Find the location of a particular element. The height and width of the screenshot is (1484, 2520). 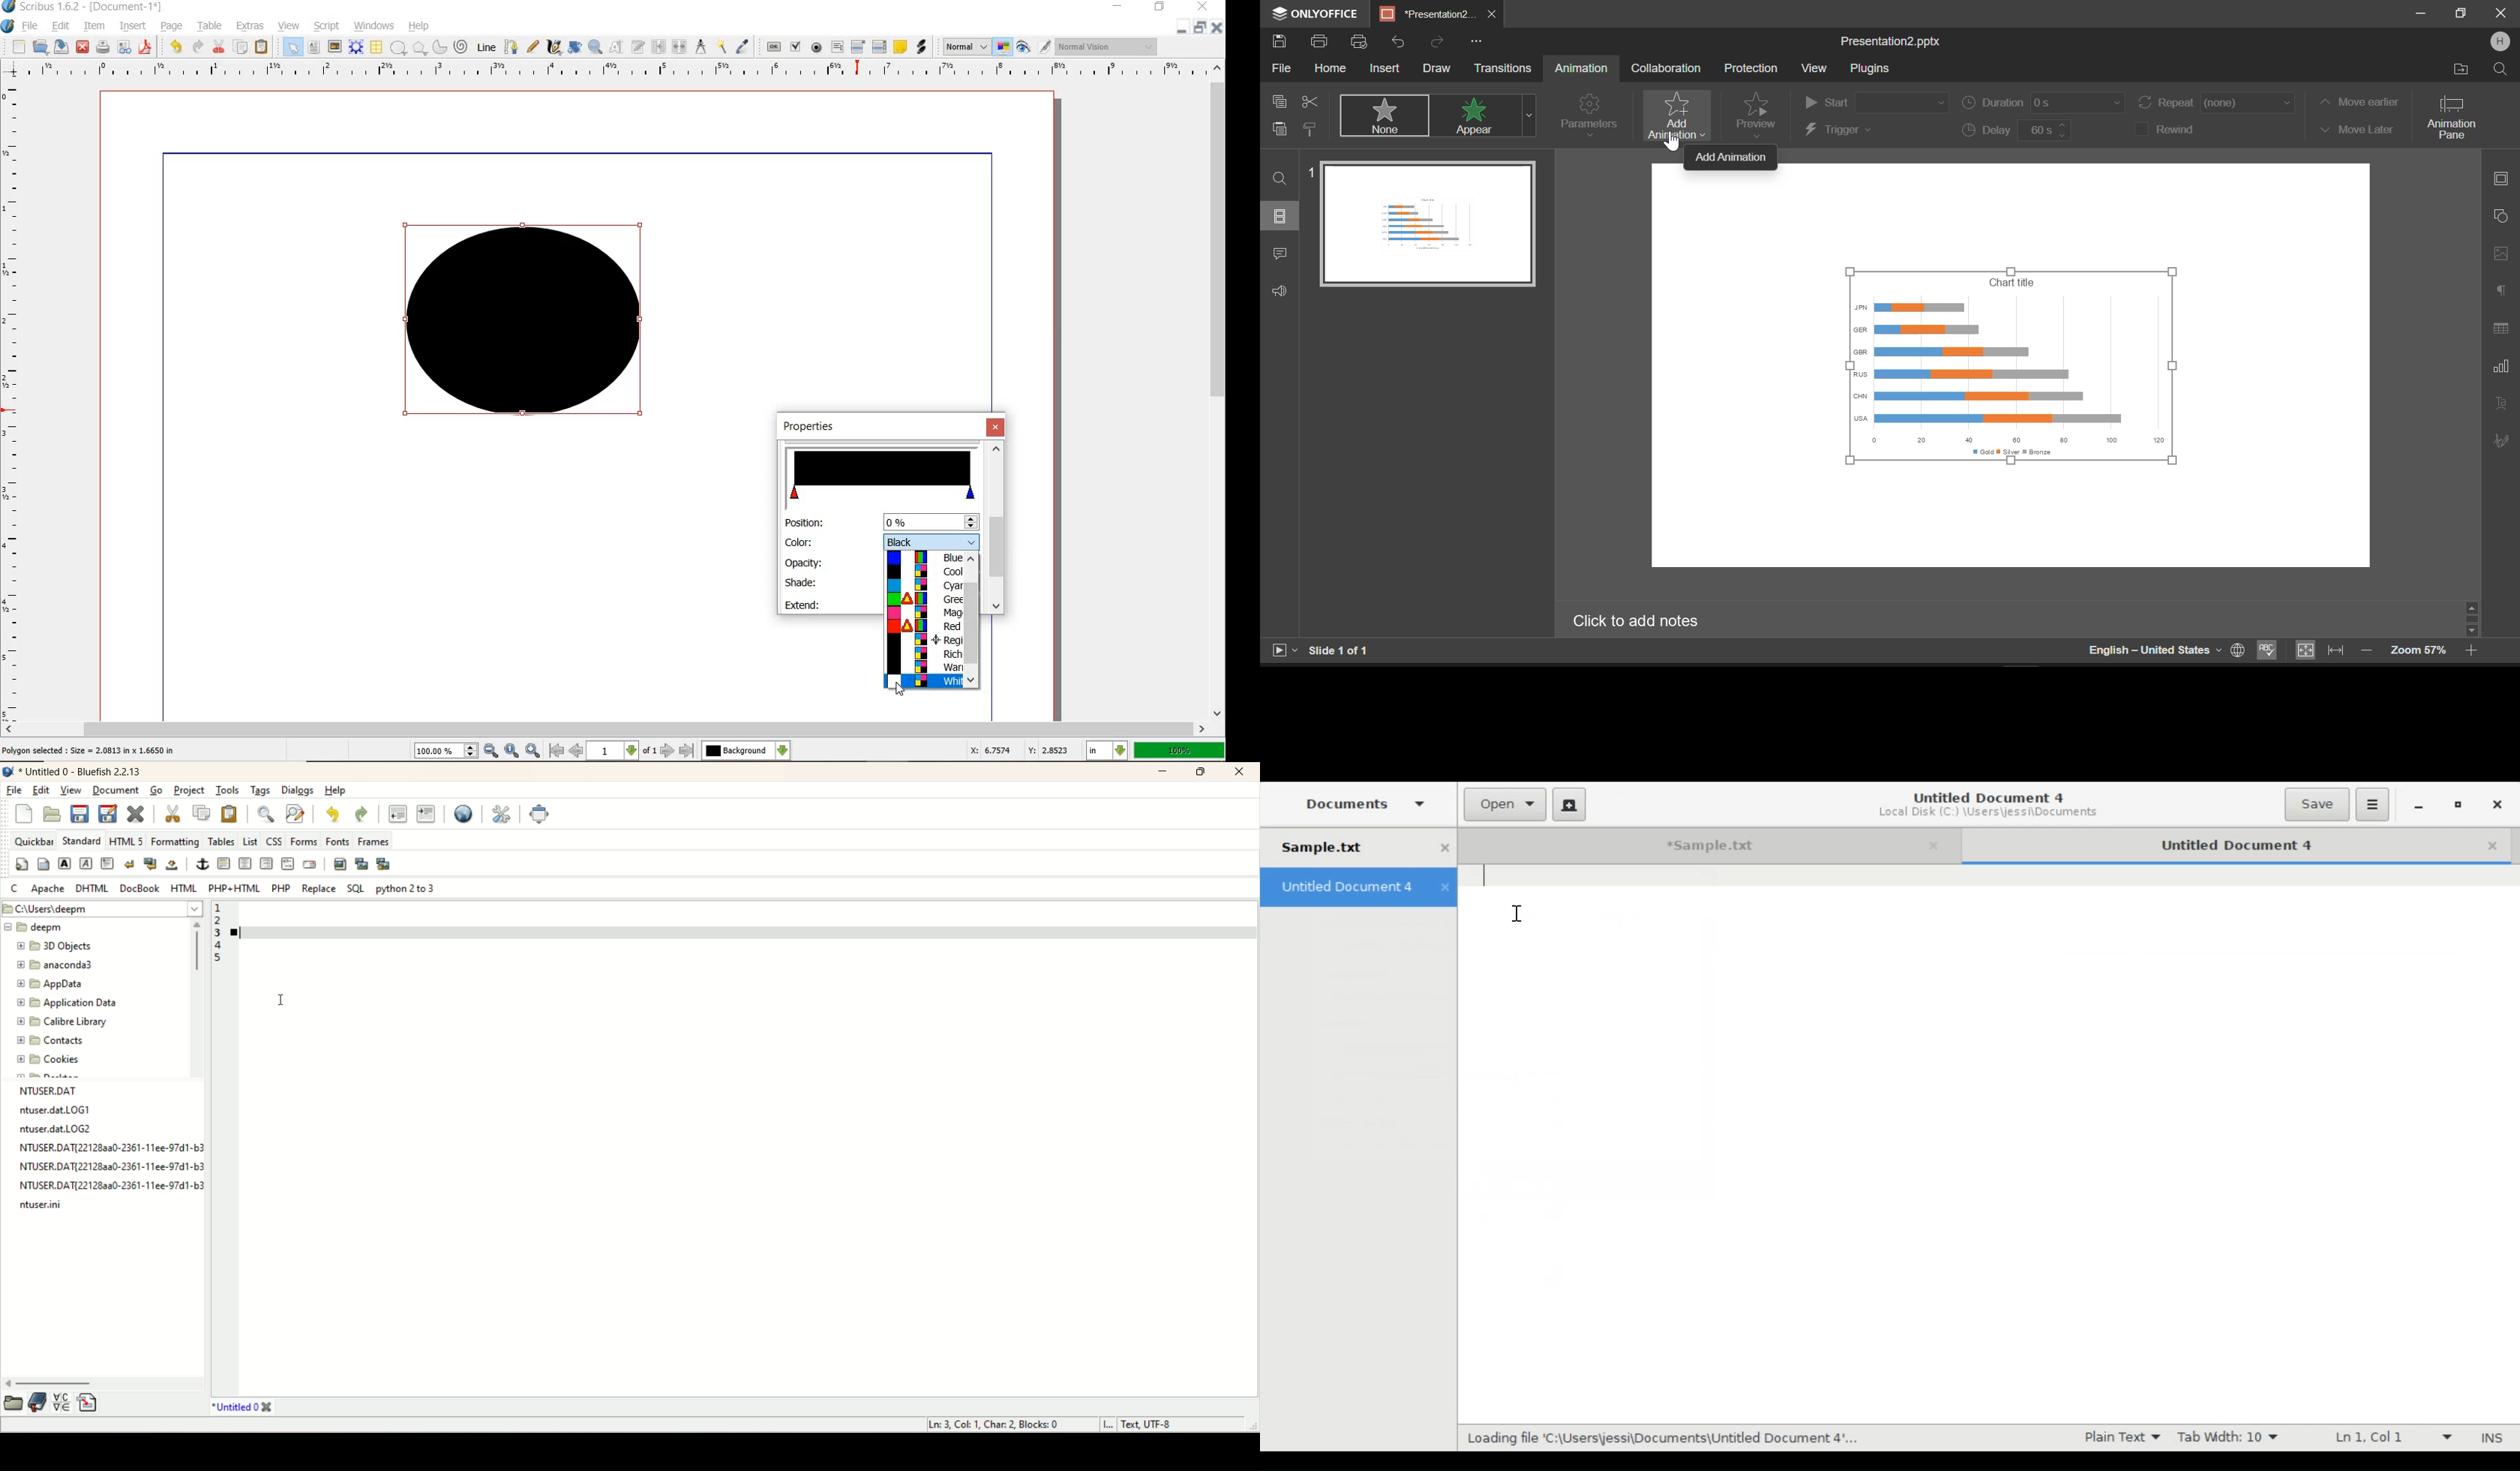

CLOSE is located at coordinates (82, 47).